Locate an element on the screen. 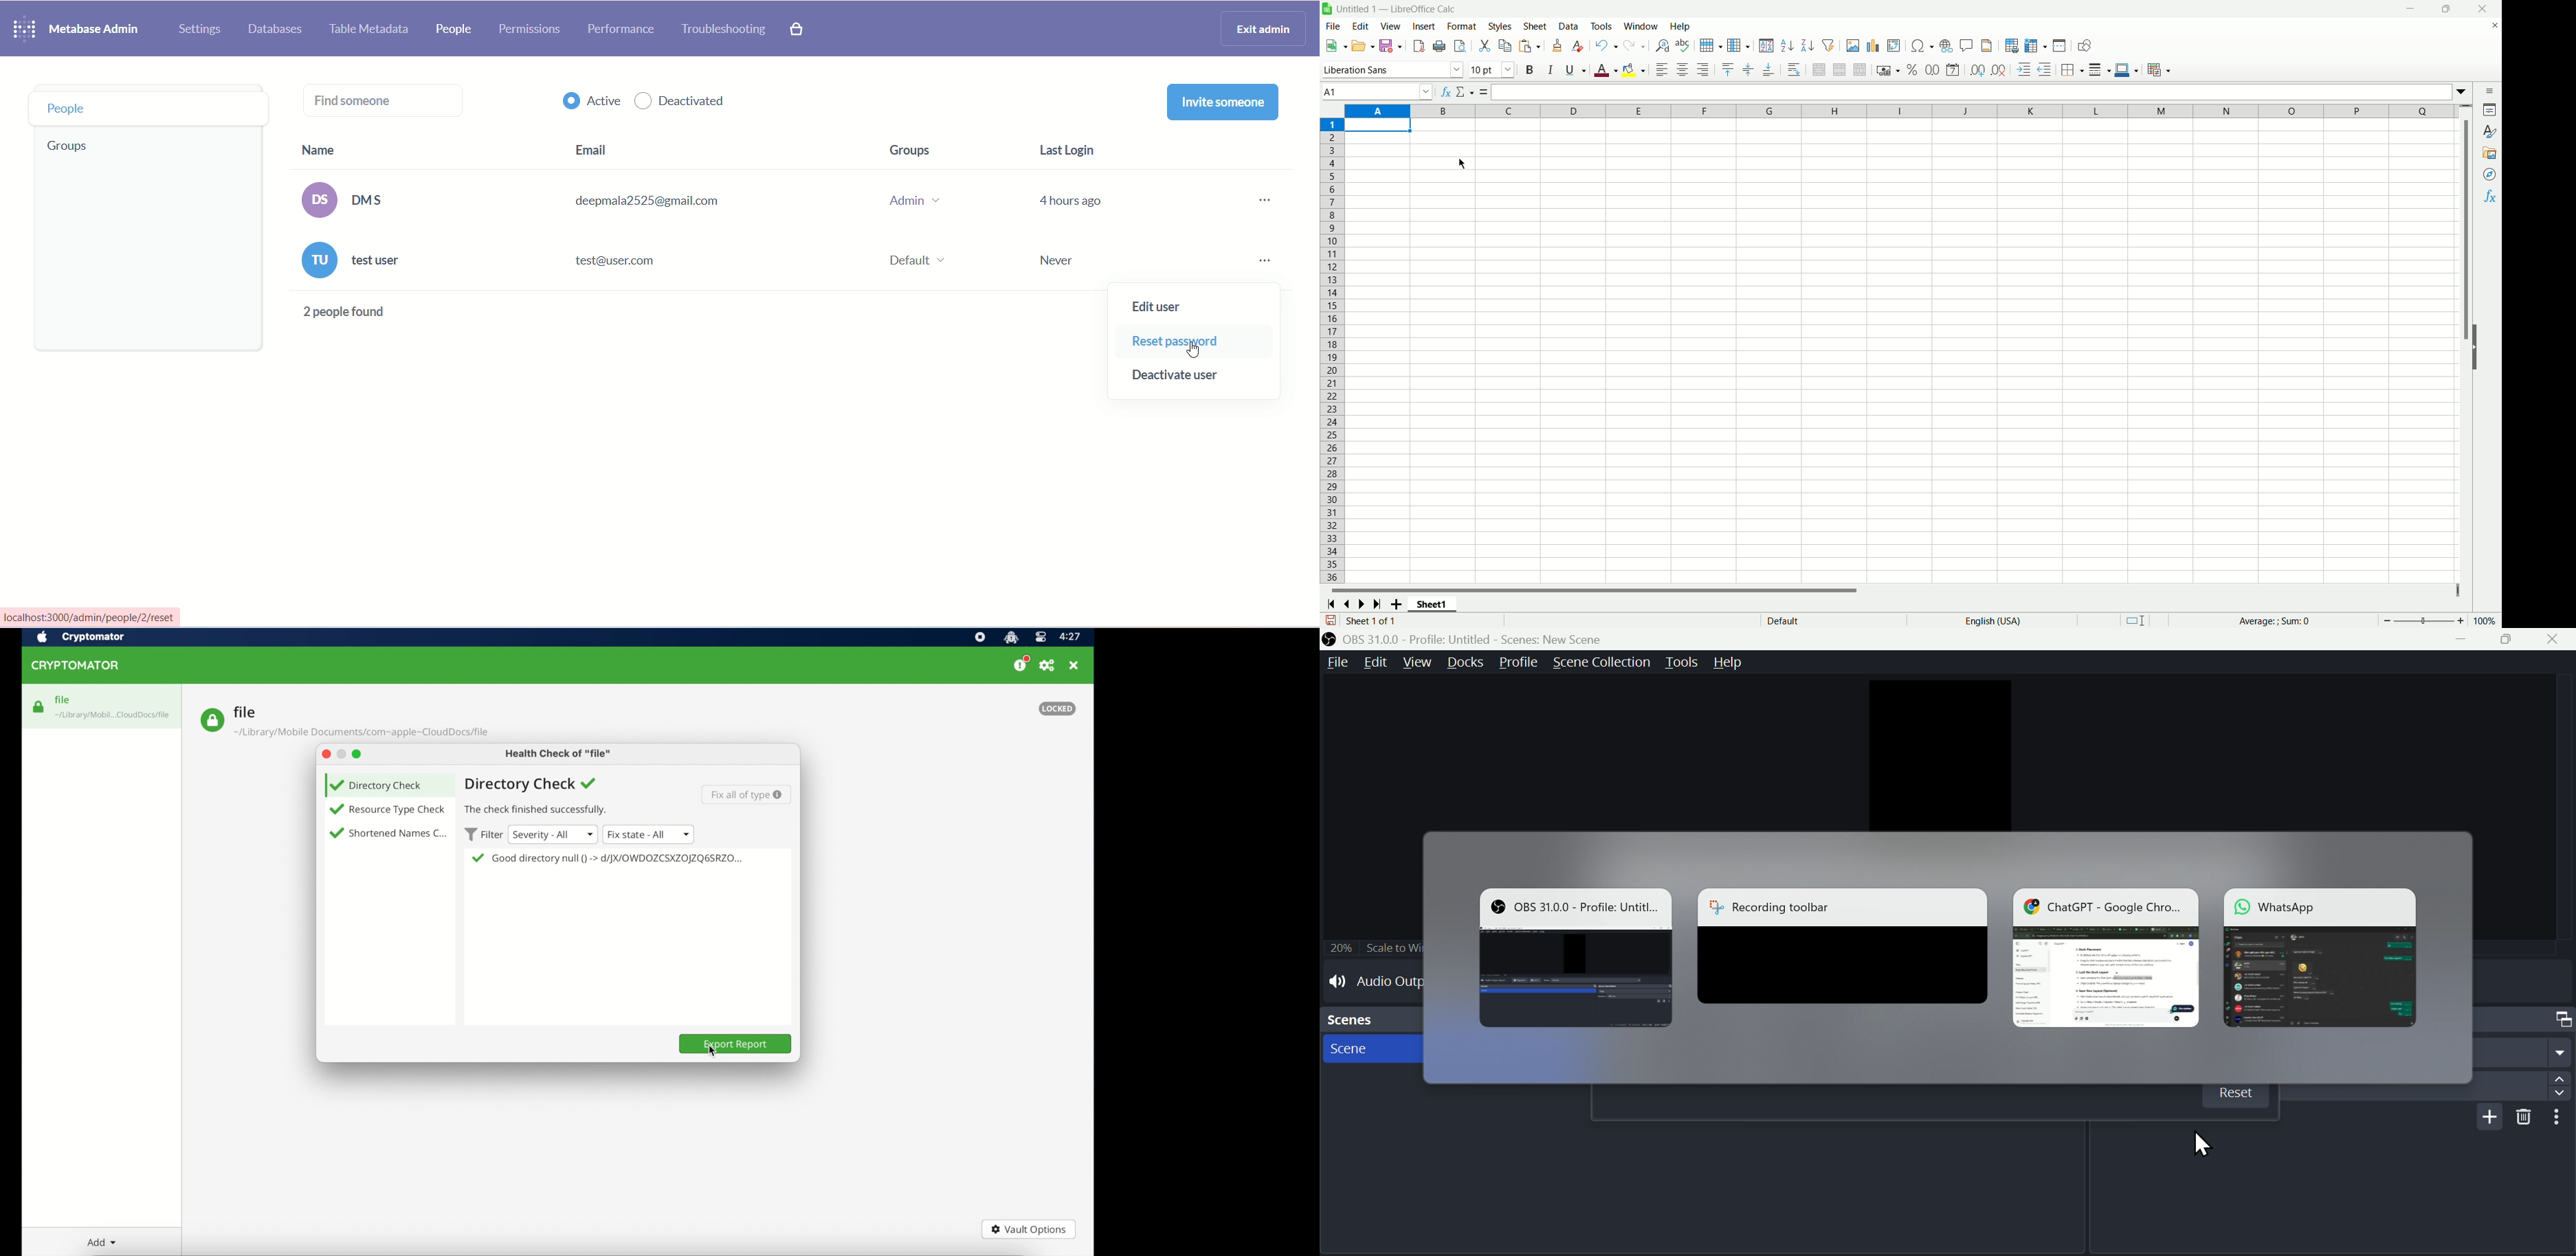 This screenshot has height=1260, width=2576. format as percent is located at coordinates (1910, 70).